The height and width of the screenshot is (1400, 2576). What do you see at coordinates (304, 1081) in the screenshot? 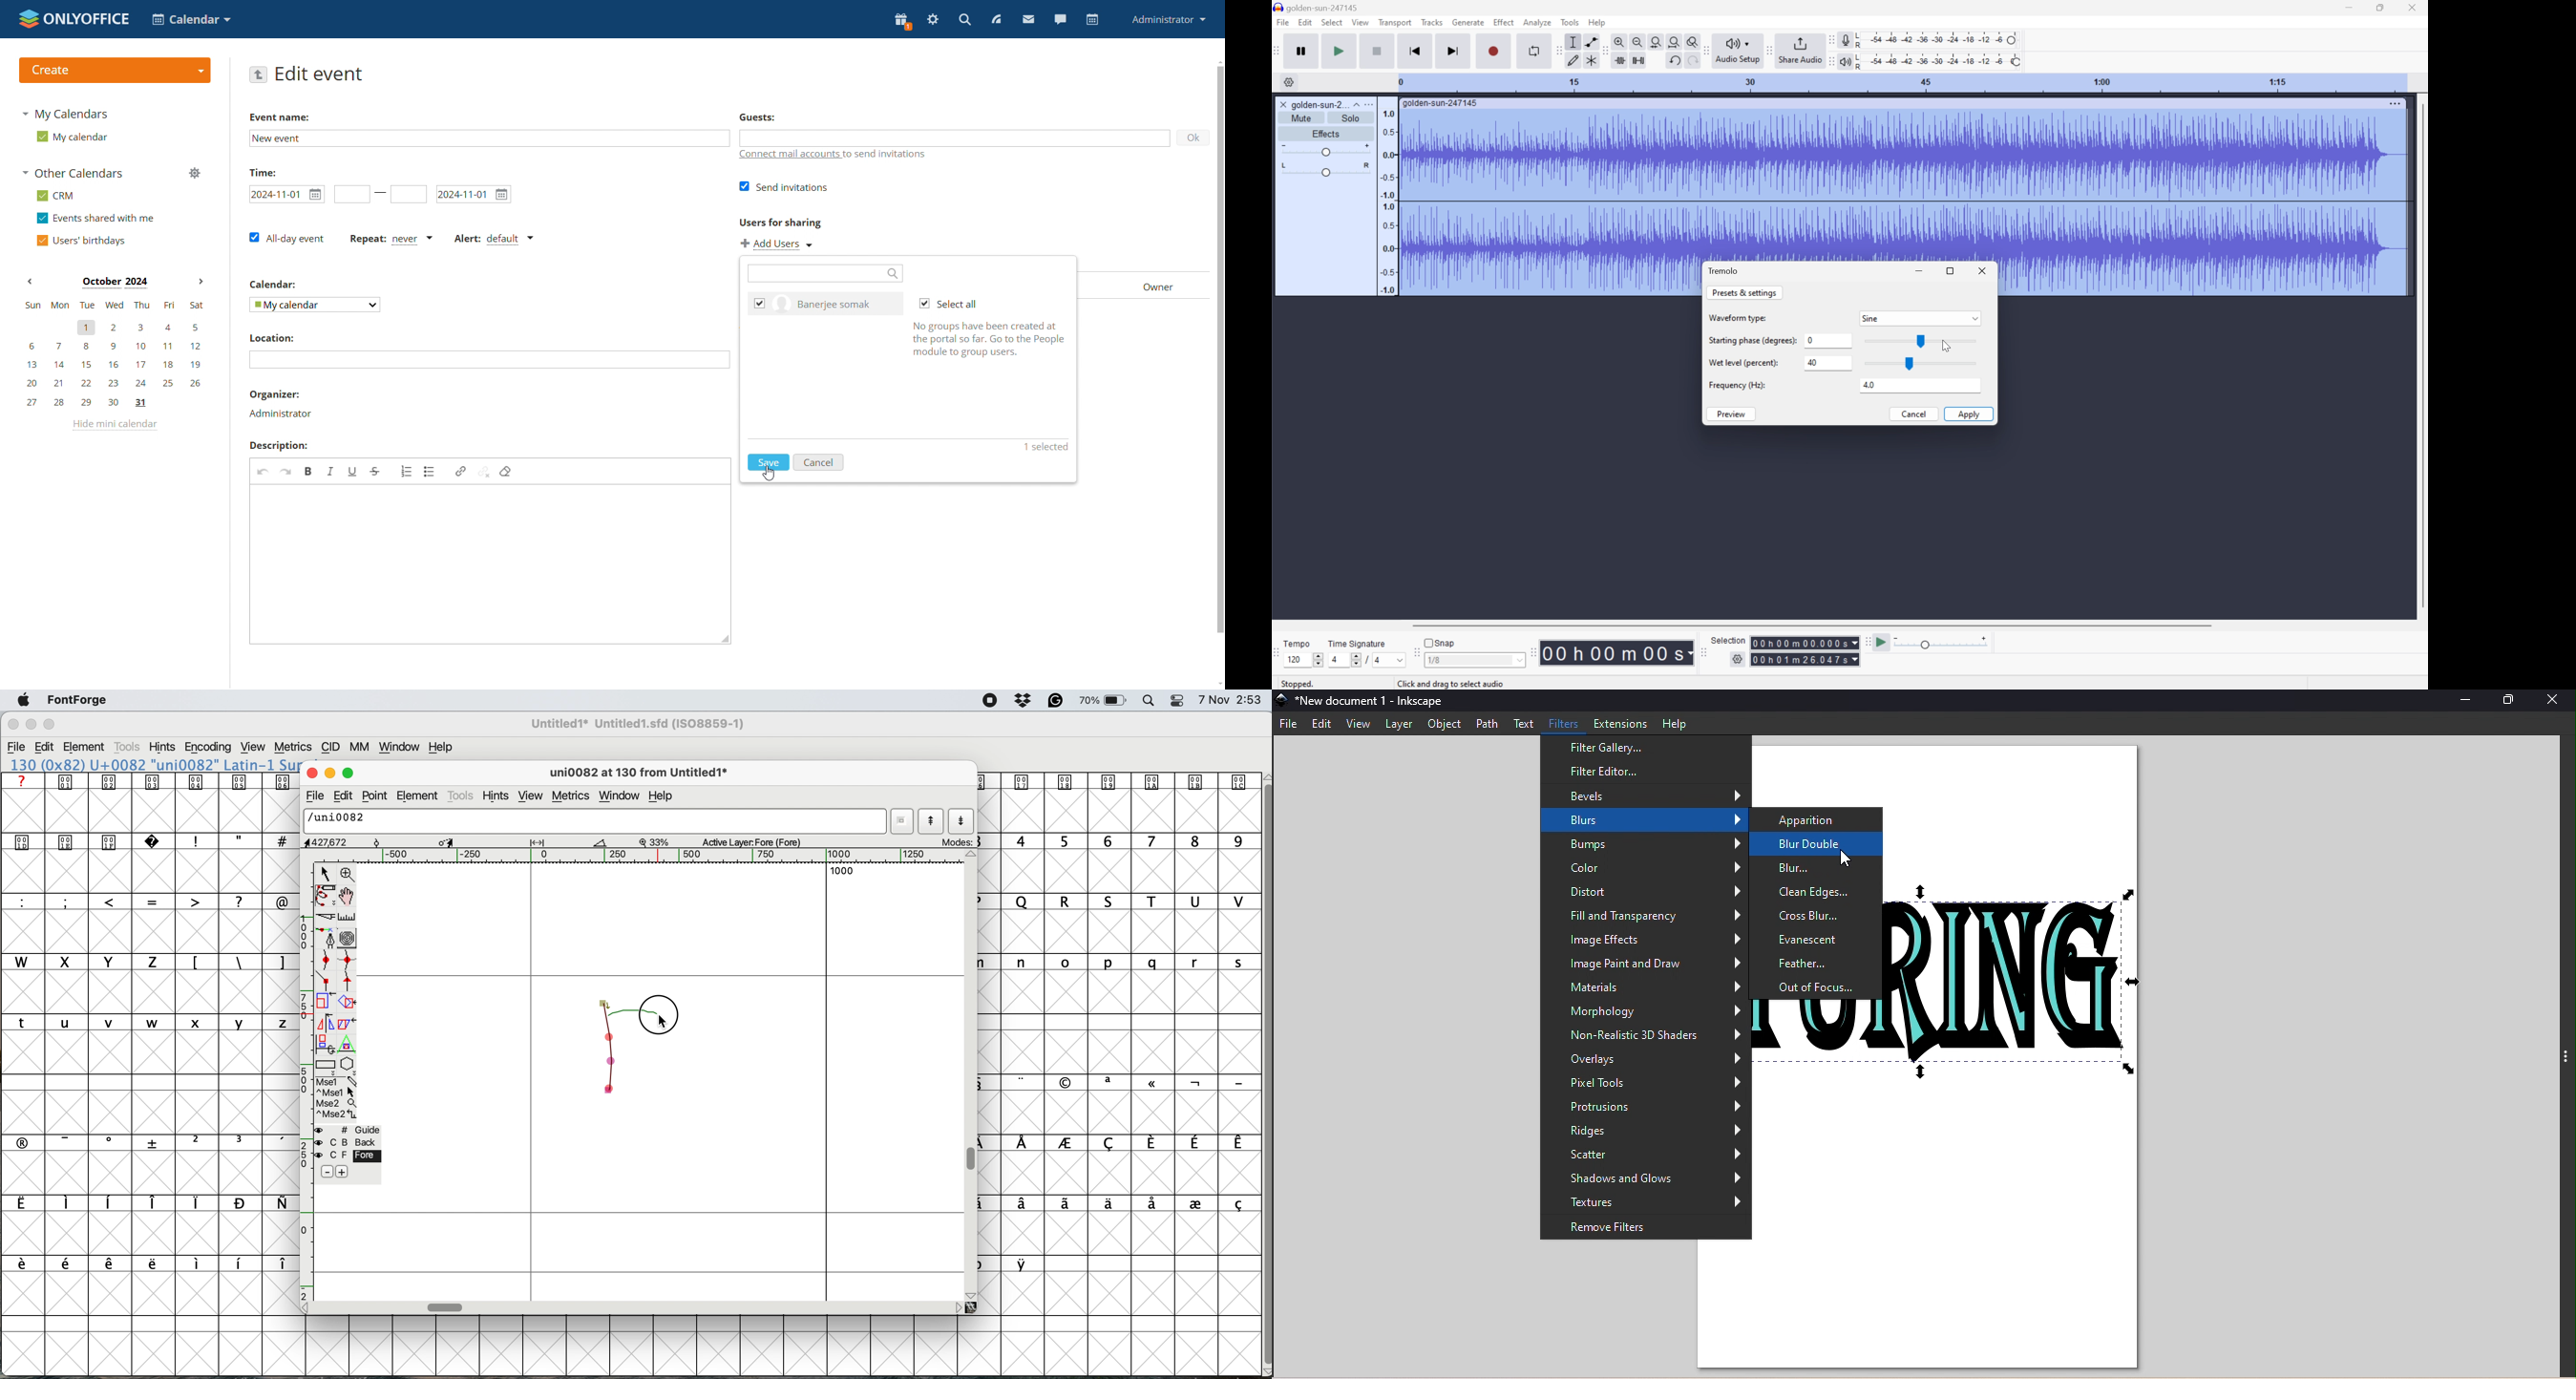
I see `vertical scale` at bounding box center [304, 1081].